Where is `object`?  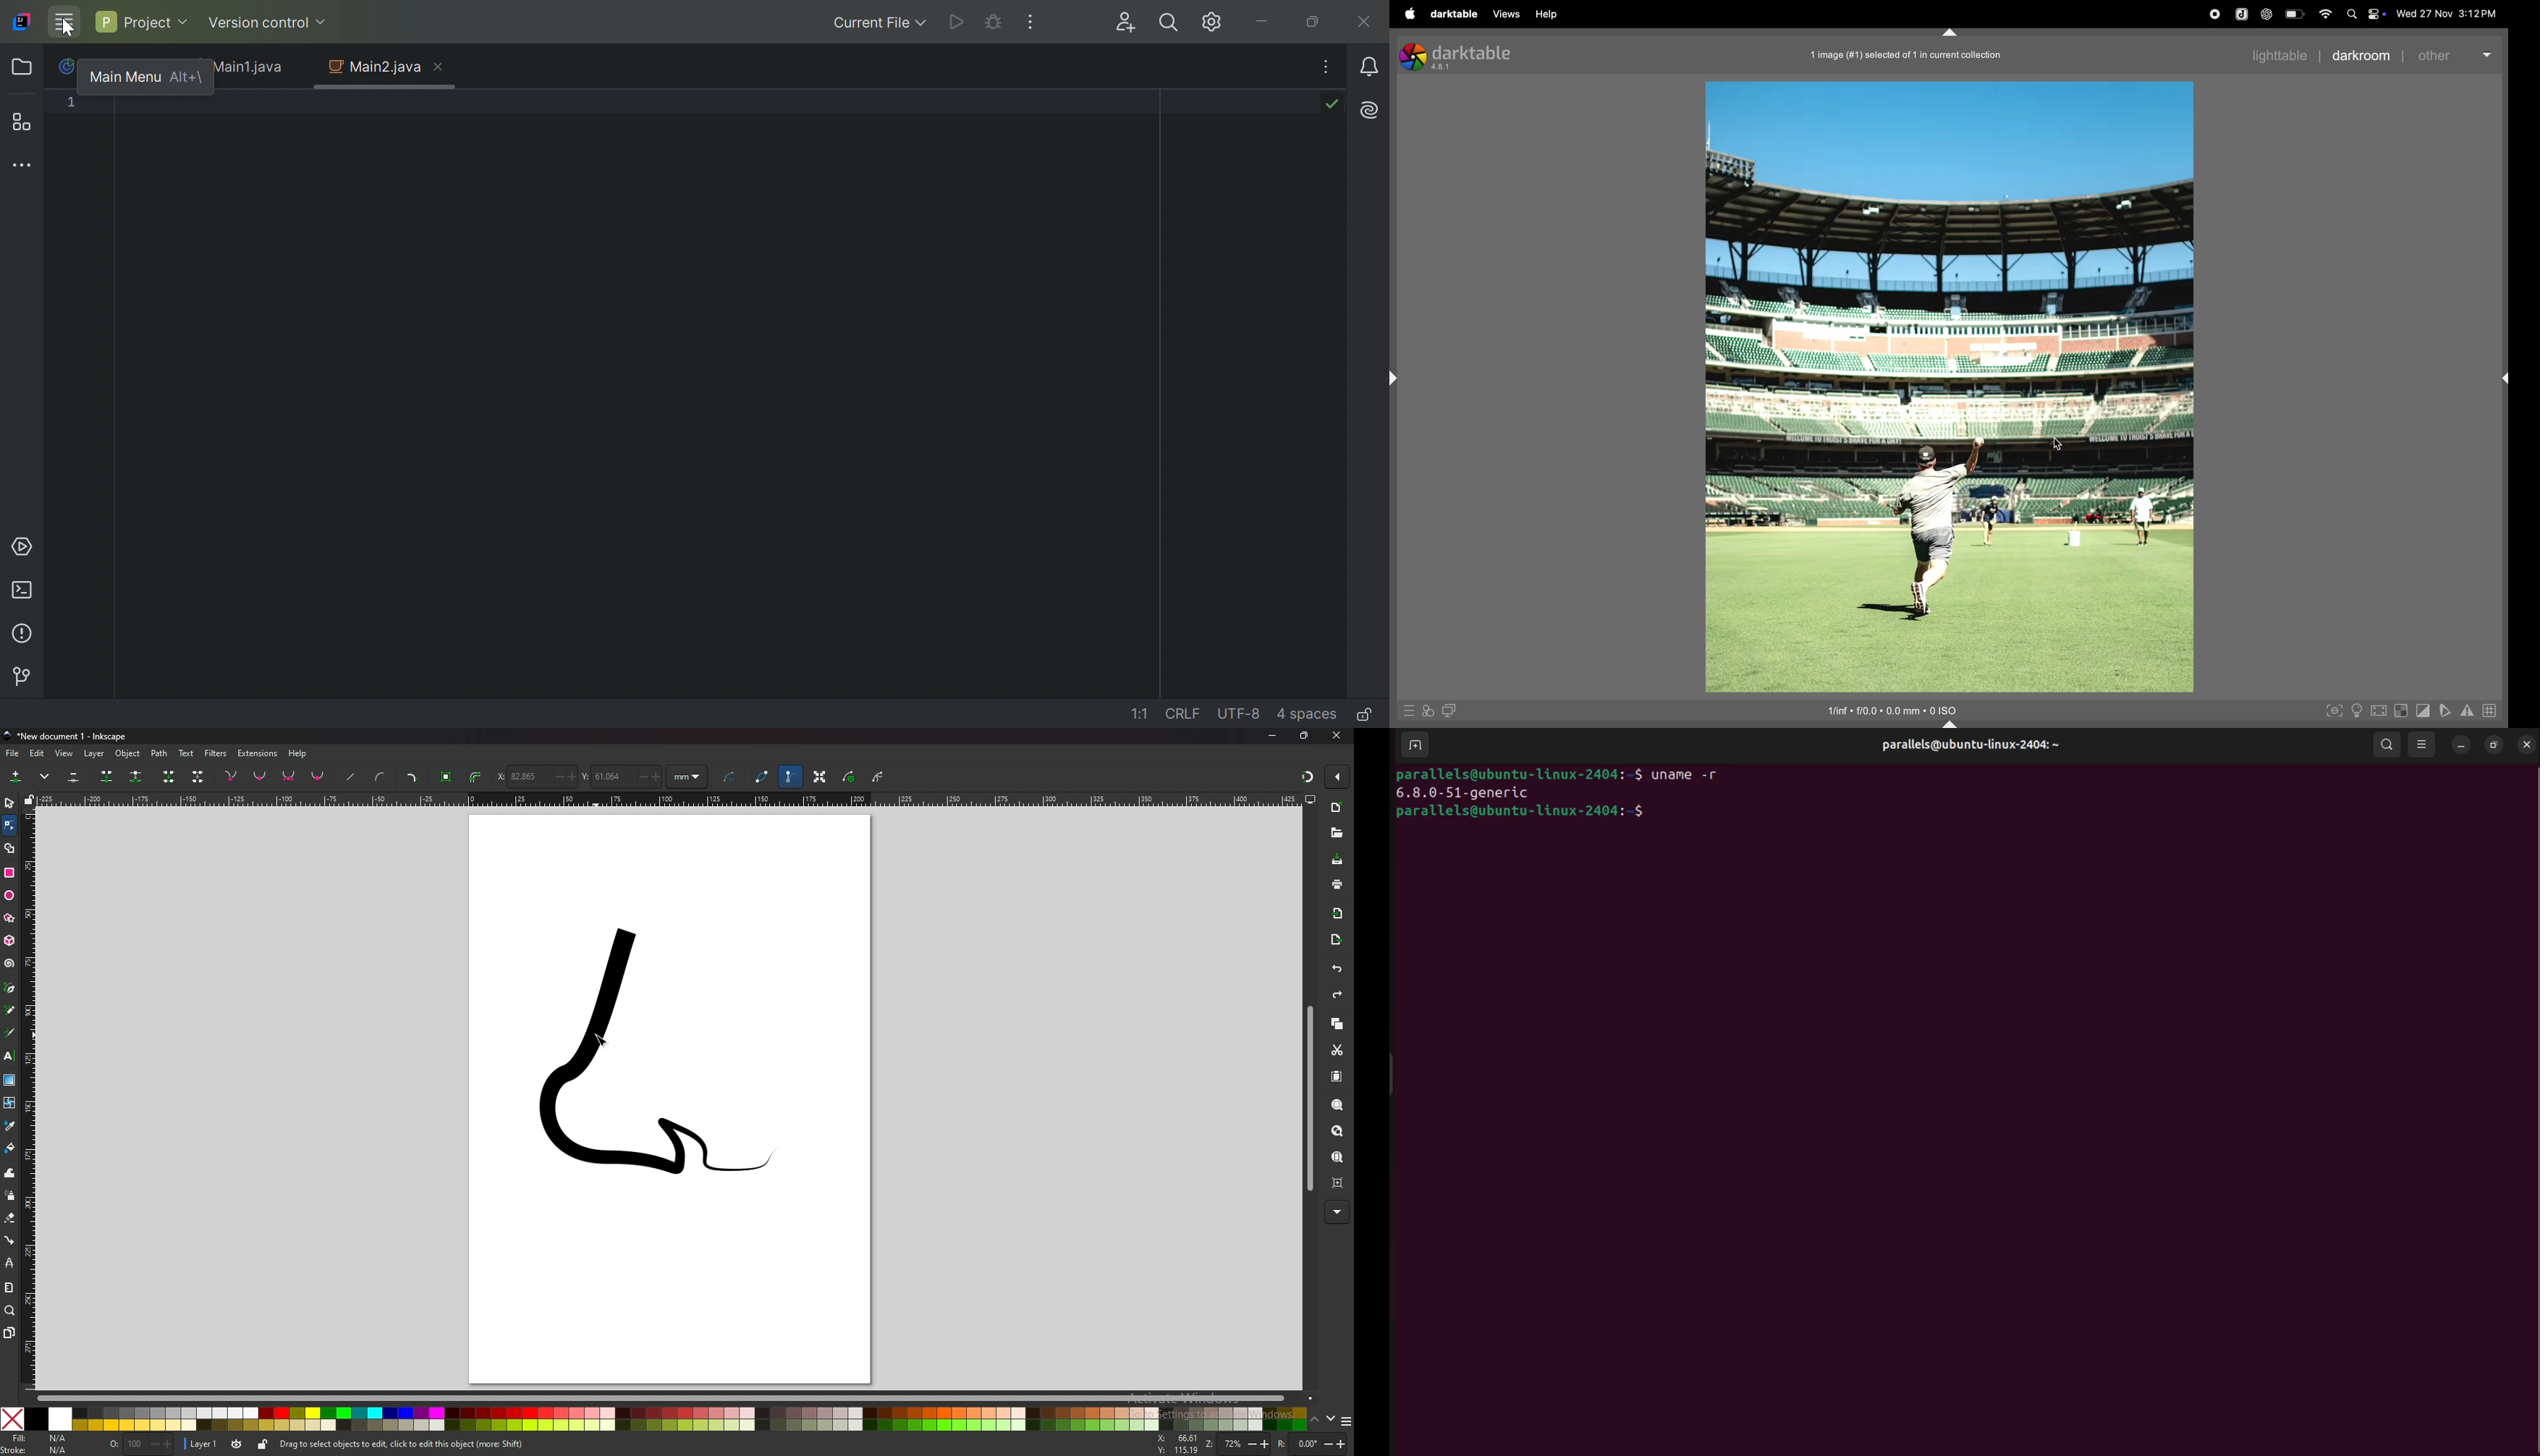 object is located at coordinates (130, 753).